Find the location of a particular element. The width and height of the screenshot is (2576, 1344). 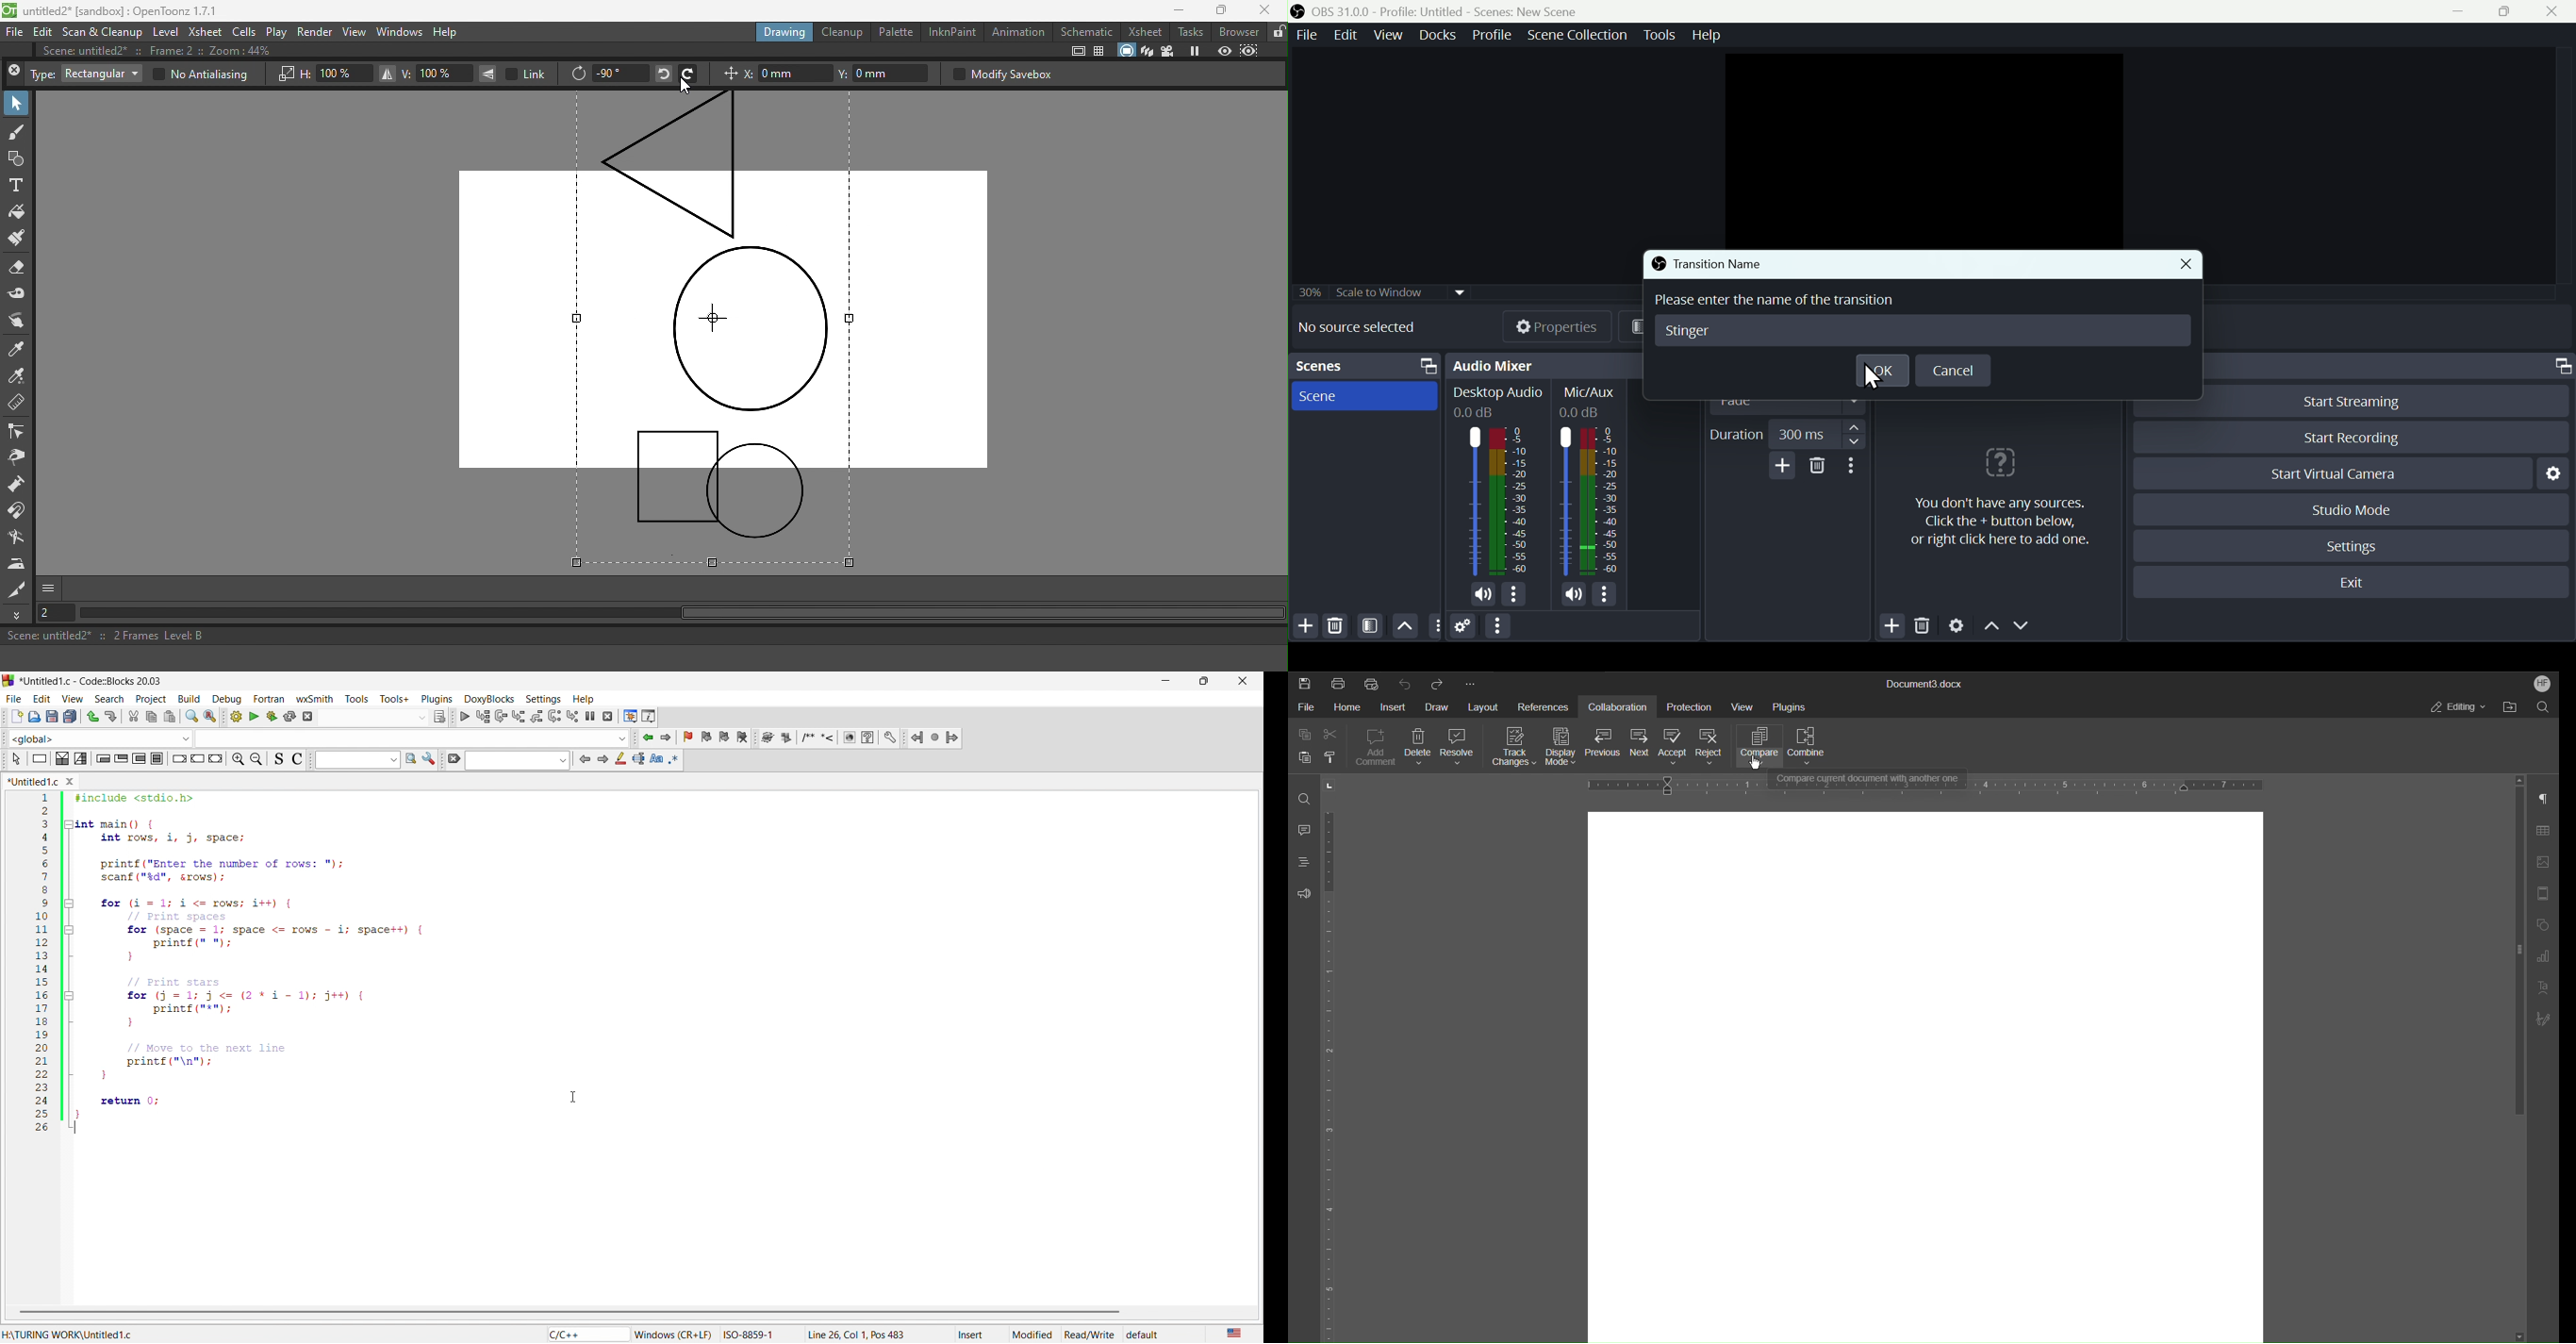

more options is located at coordinates (1608, 597).